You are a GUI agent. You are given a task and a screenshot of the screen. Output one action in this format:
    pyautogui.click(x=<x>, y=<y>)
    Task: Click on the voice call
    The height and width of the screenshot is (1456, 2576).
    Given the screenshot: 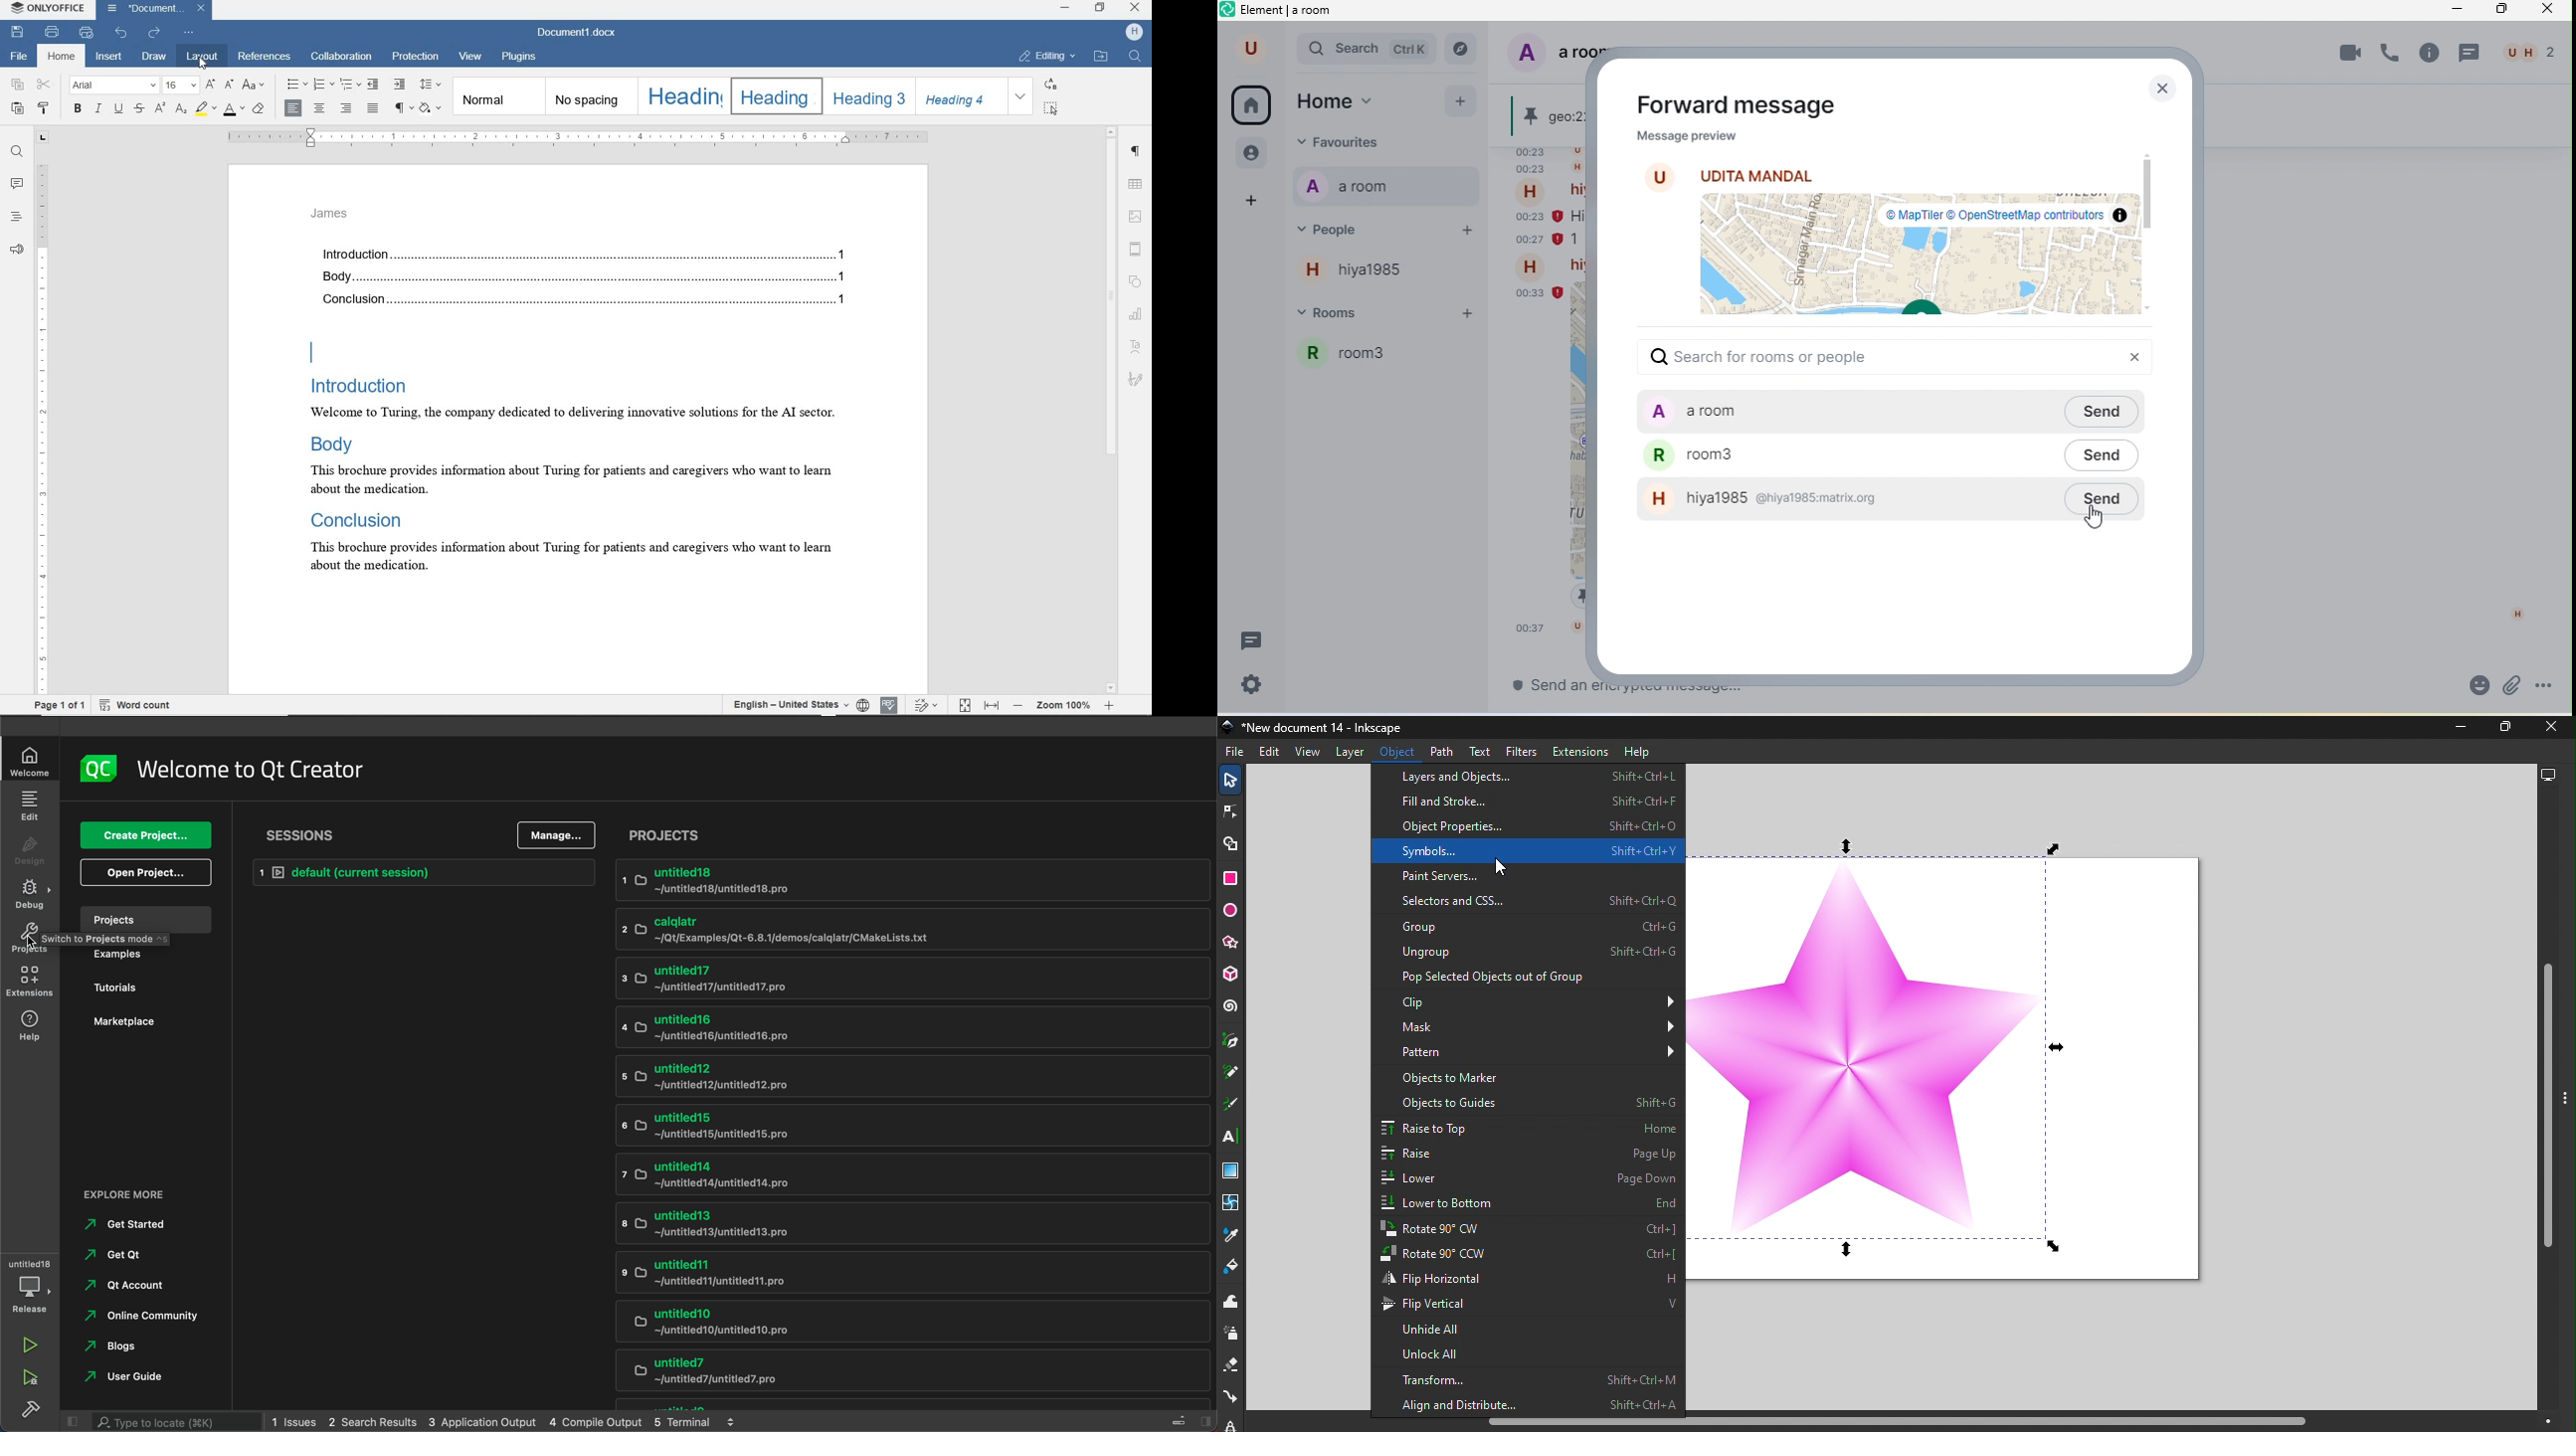 What is the action you would take?
    pyautogui.click(x=2393, y=56)
    